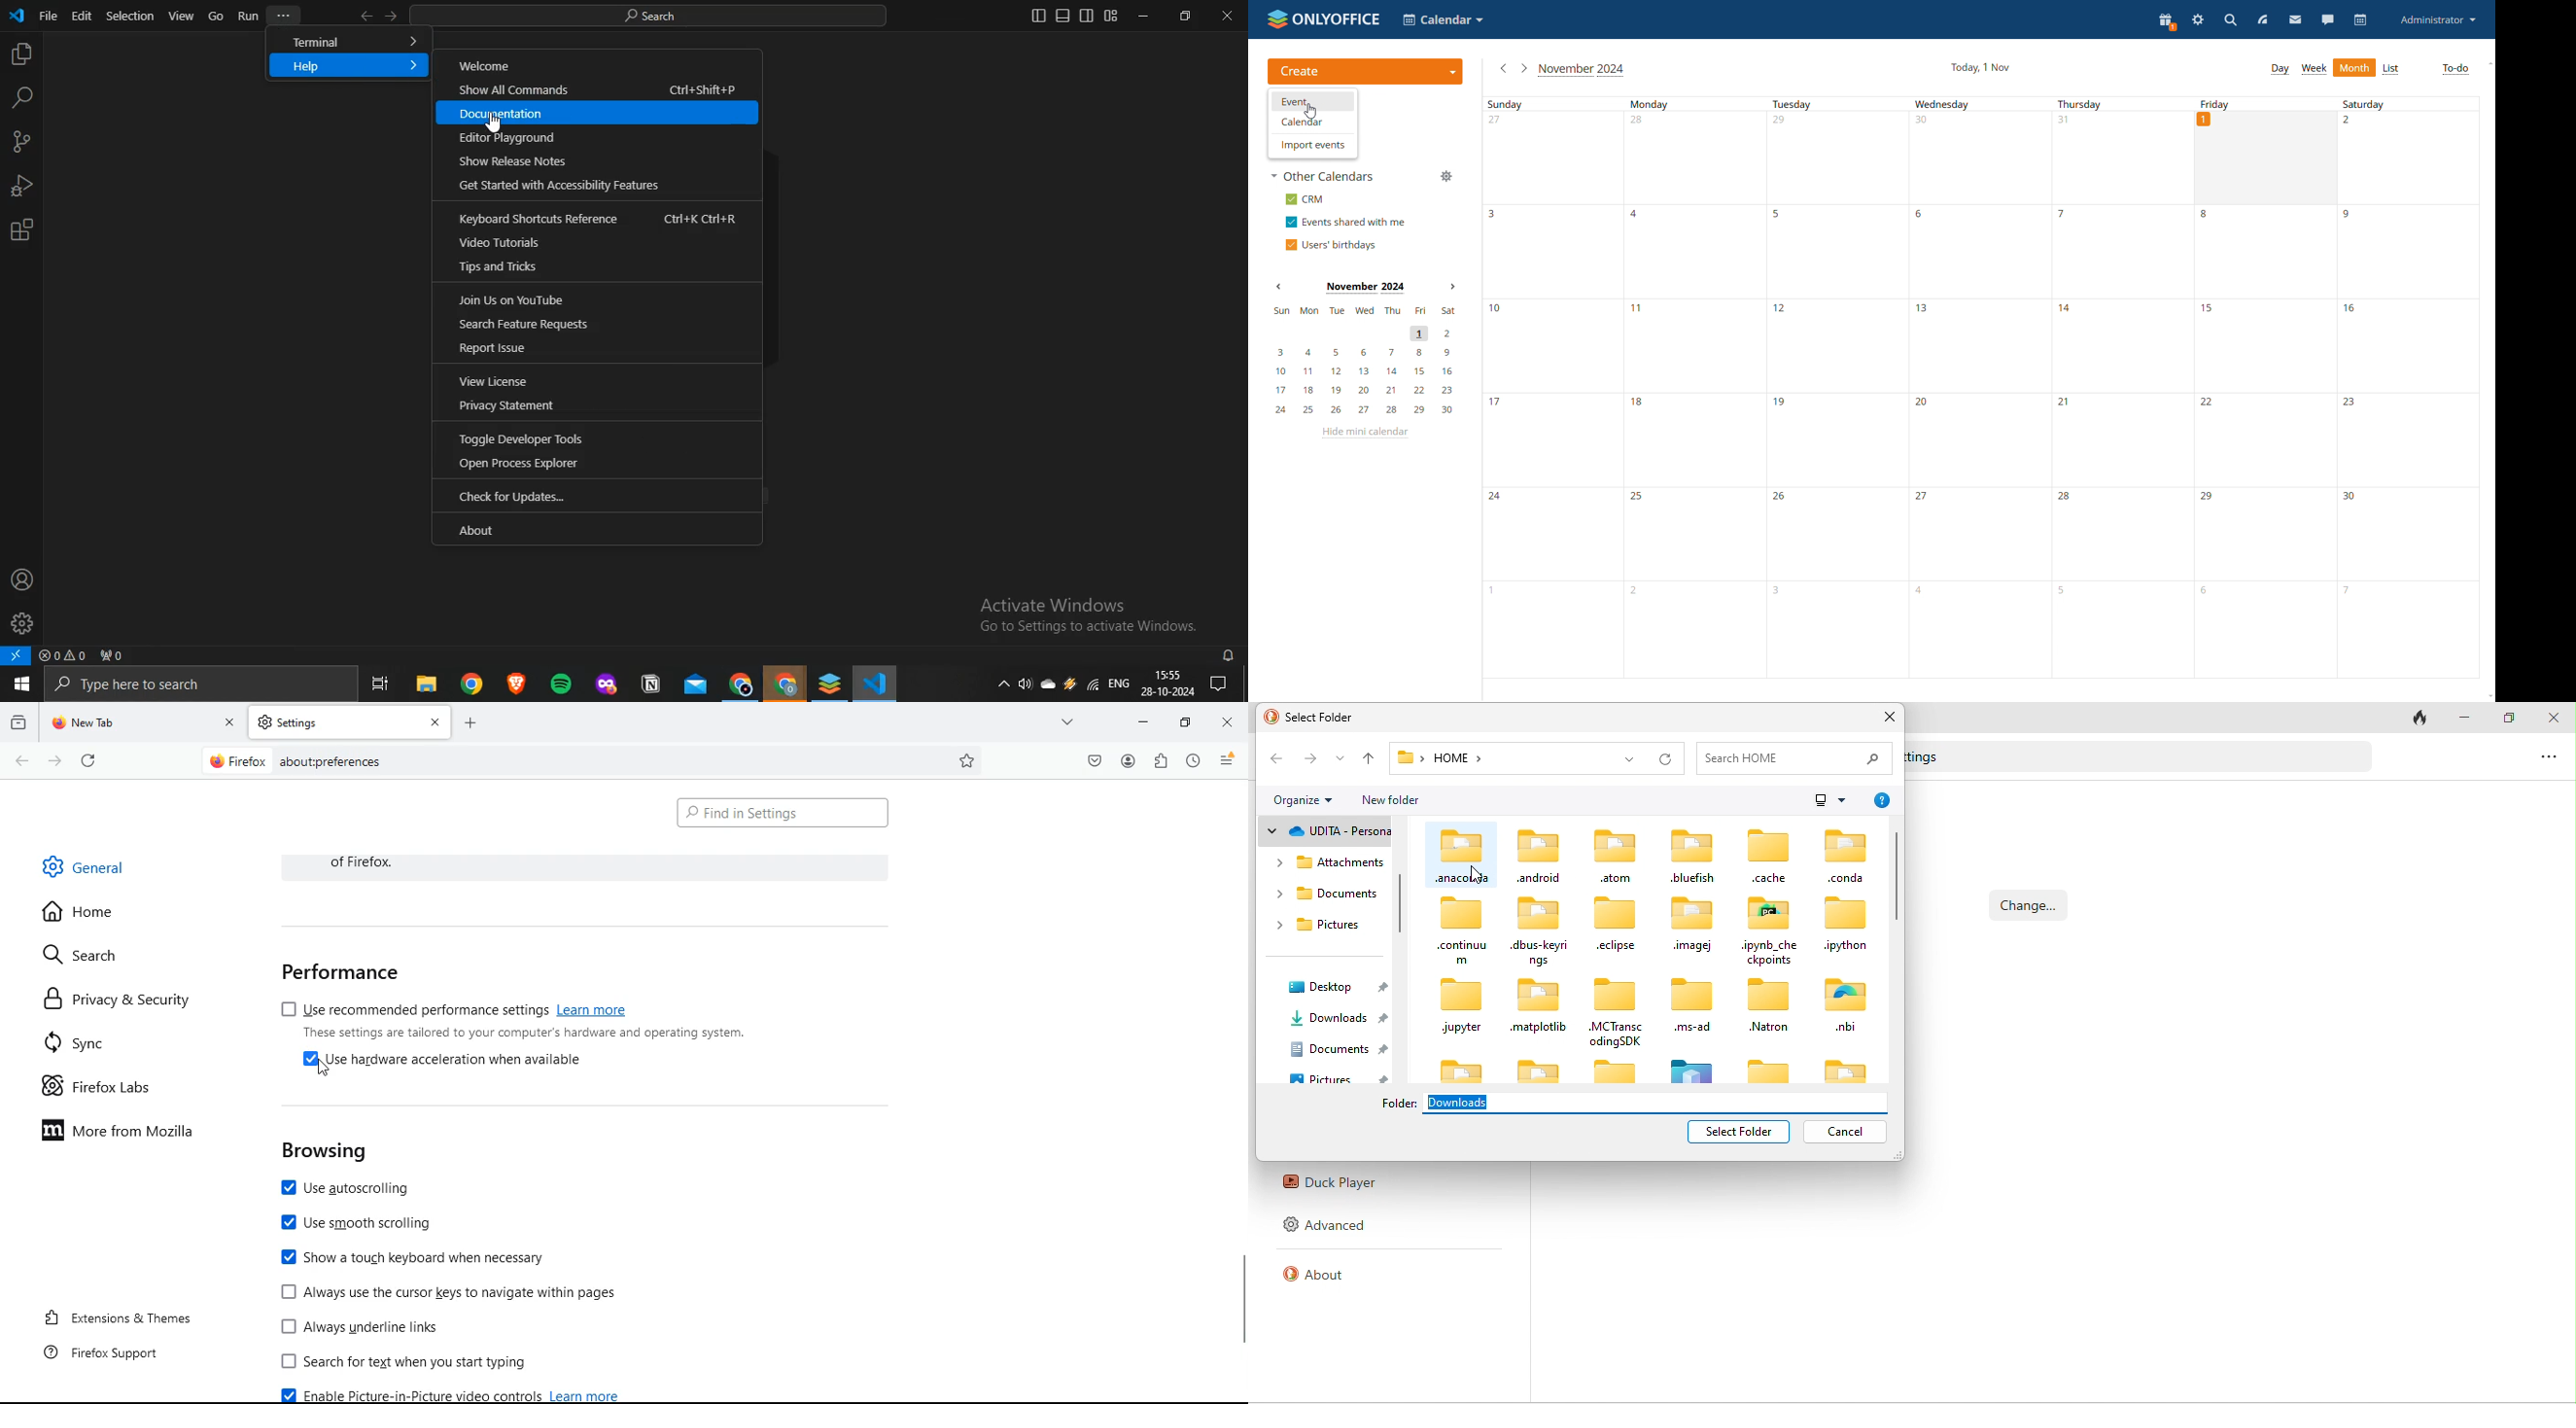 This screenshot has width=2576, height=1428. I want to click on search, so click(660, 16).